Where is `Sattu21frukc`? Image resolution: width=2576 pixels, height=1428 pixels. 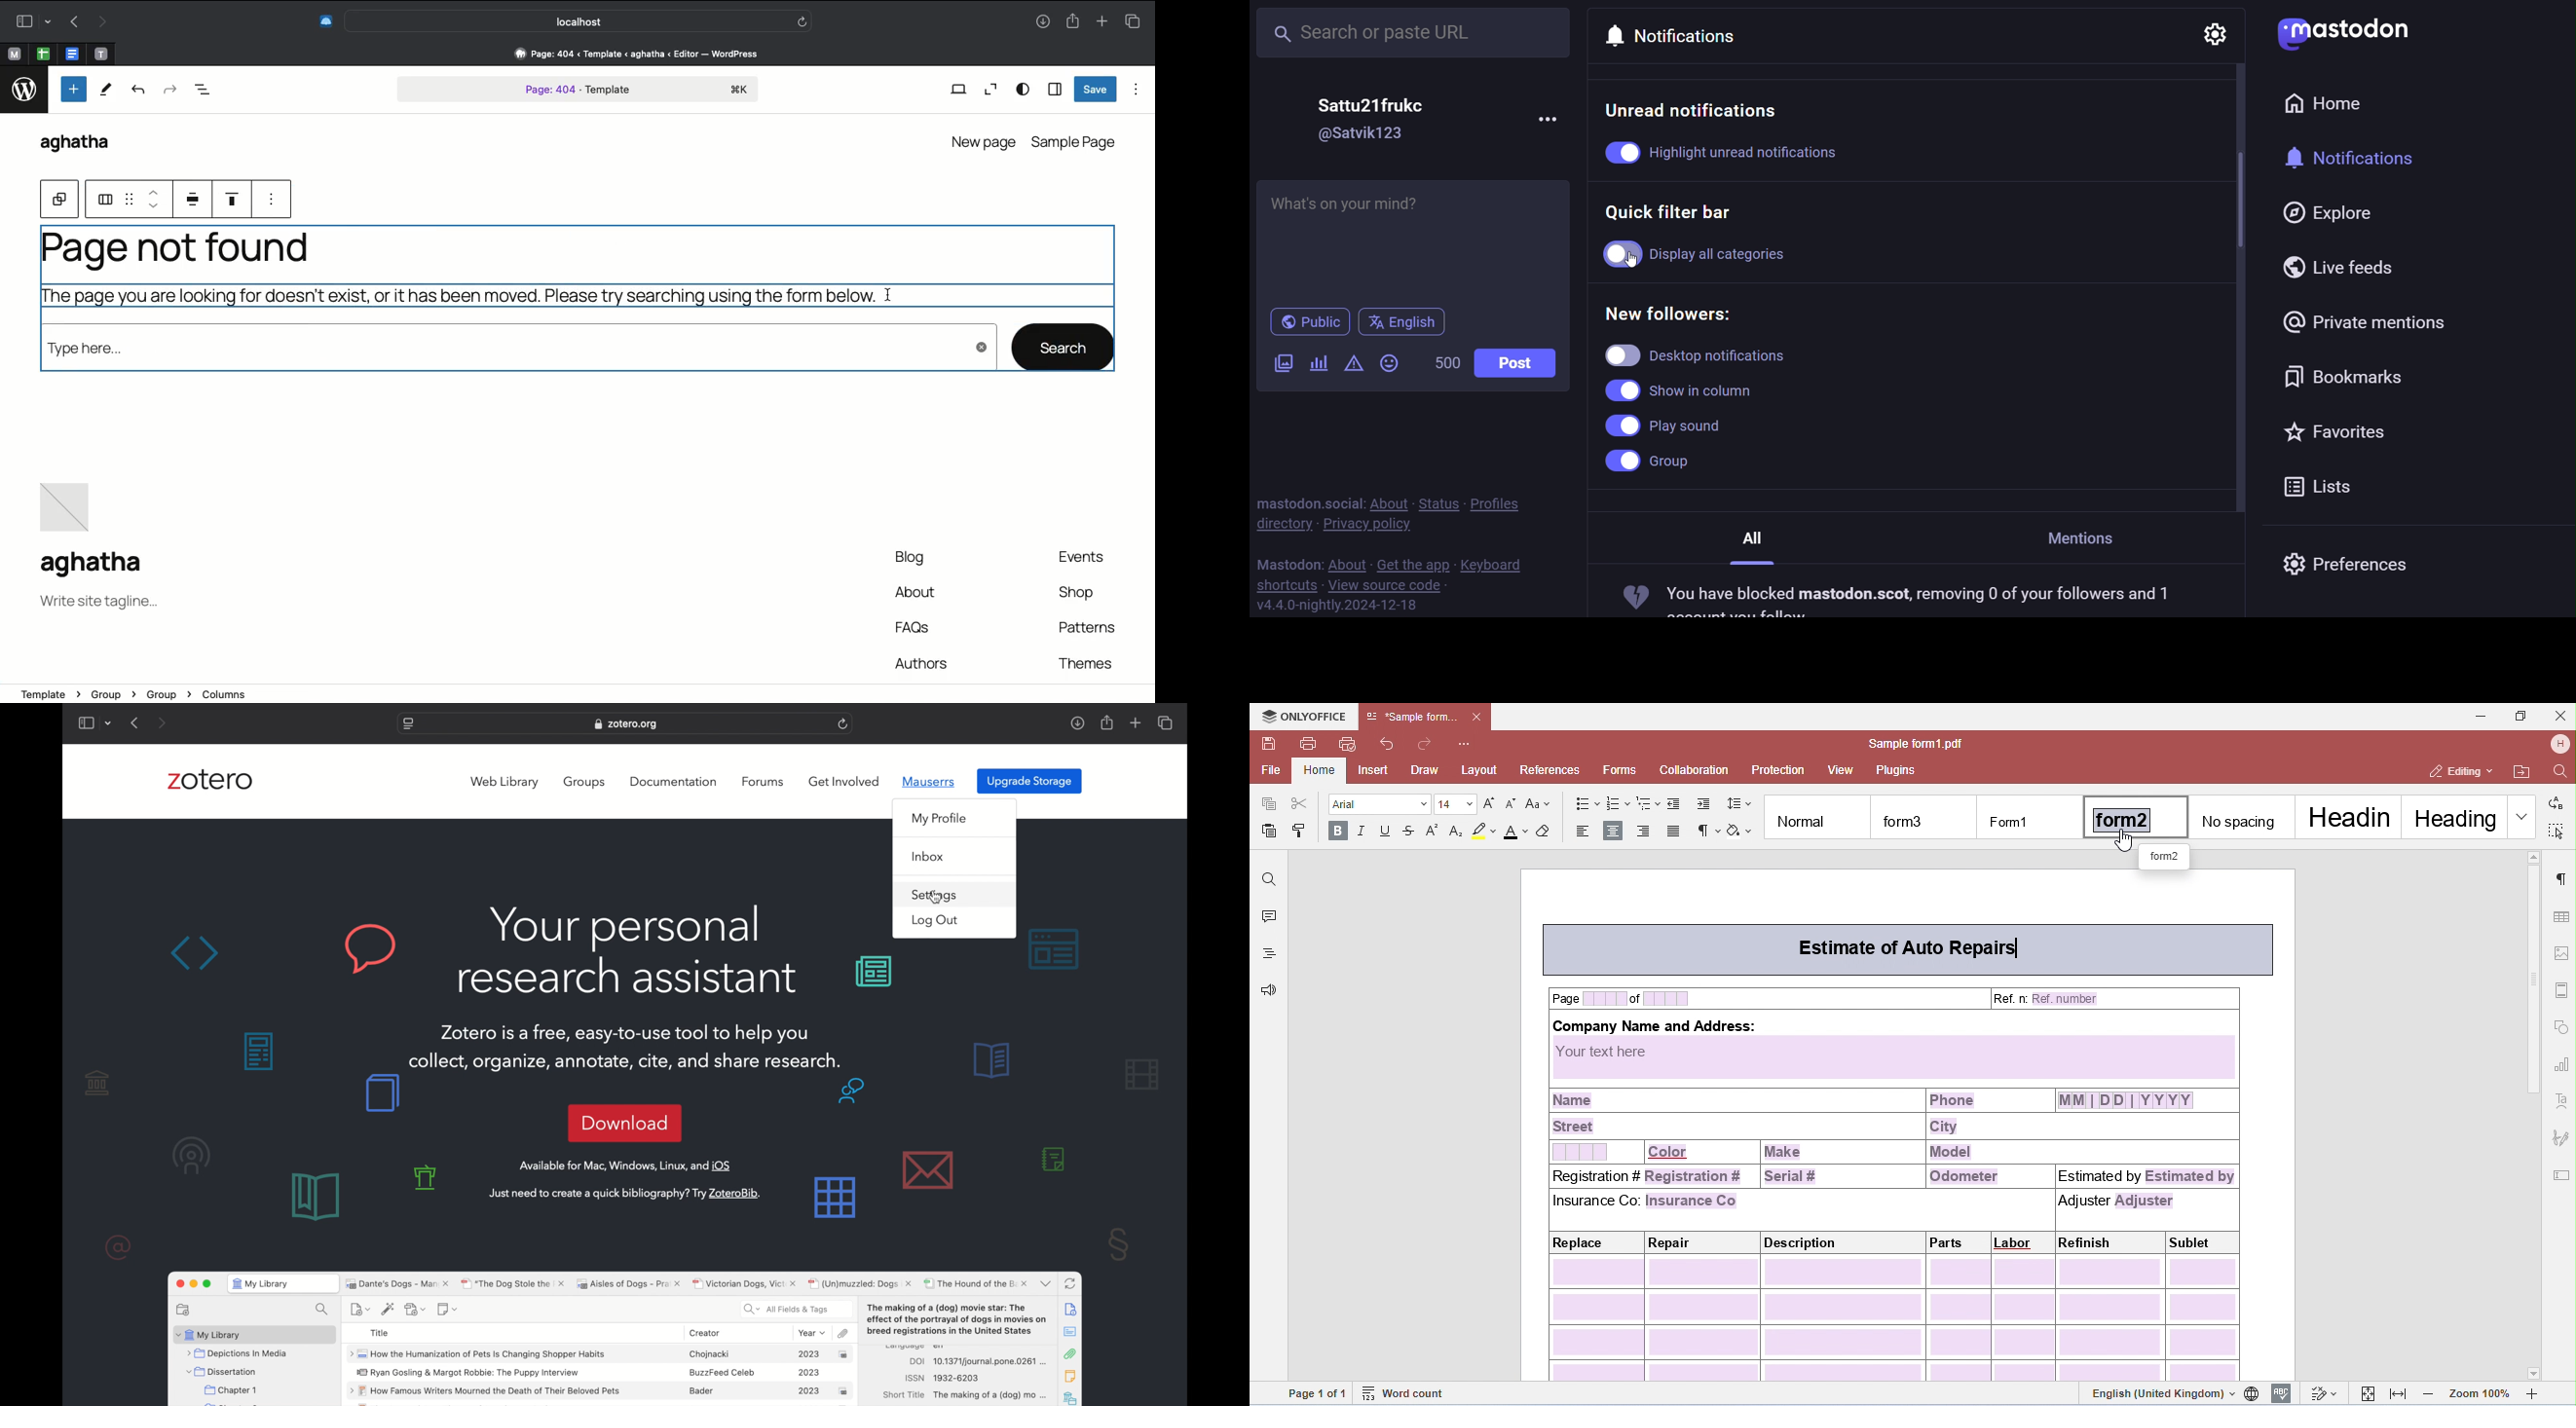
Sattu21frukc is located at coordinates (1372, 104).